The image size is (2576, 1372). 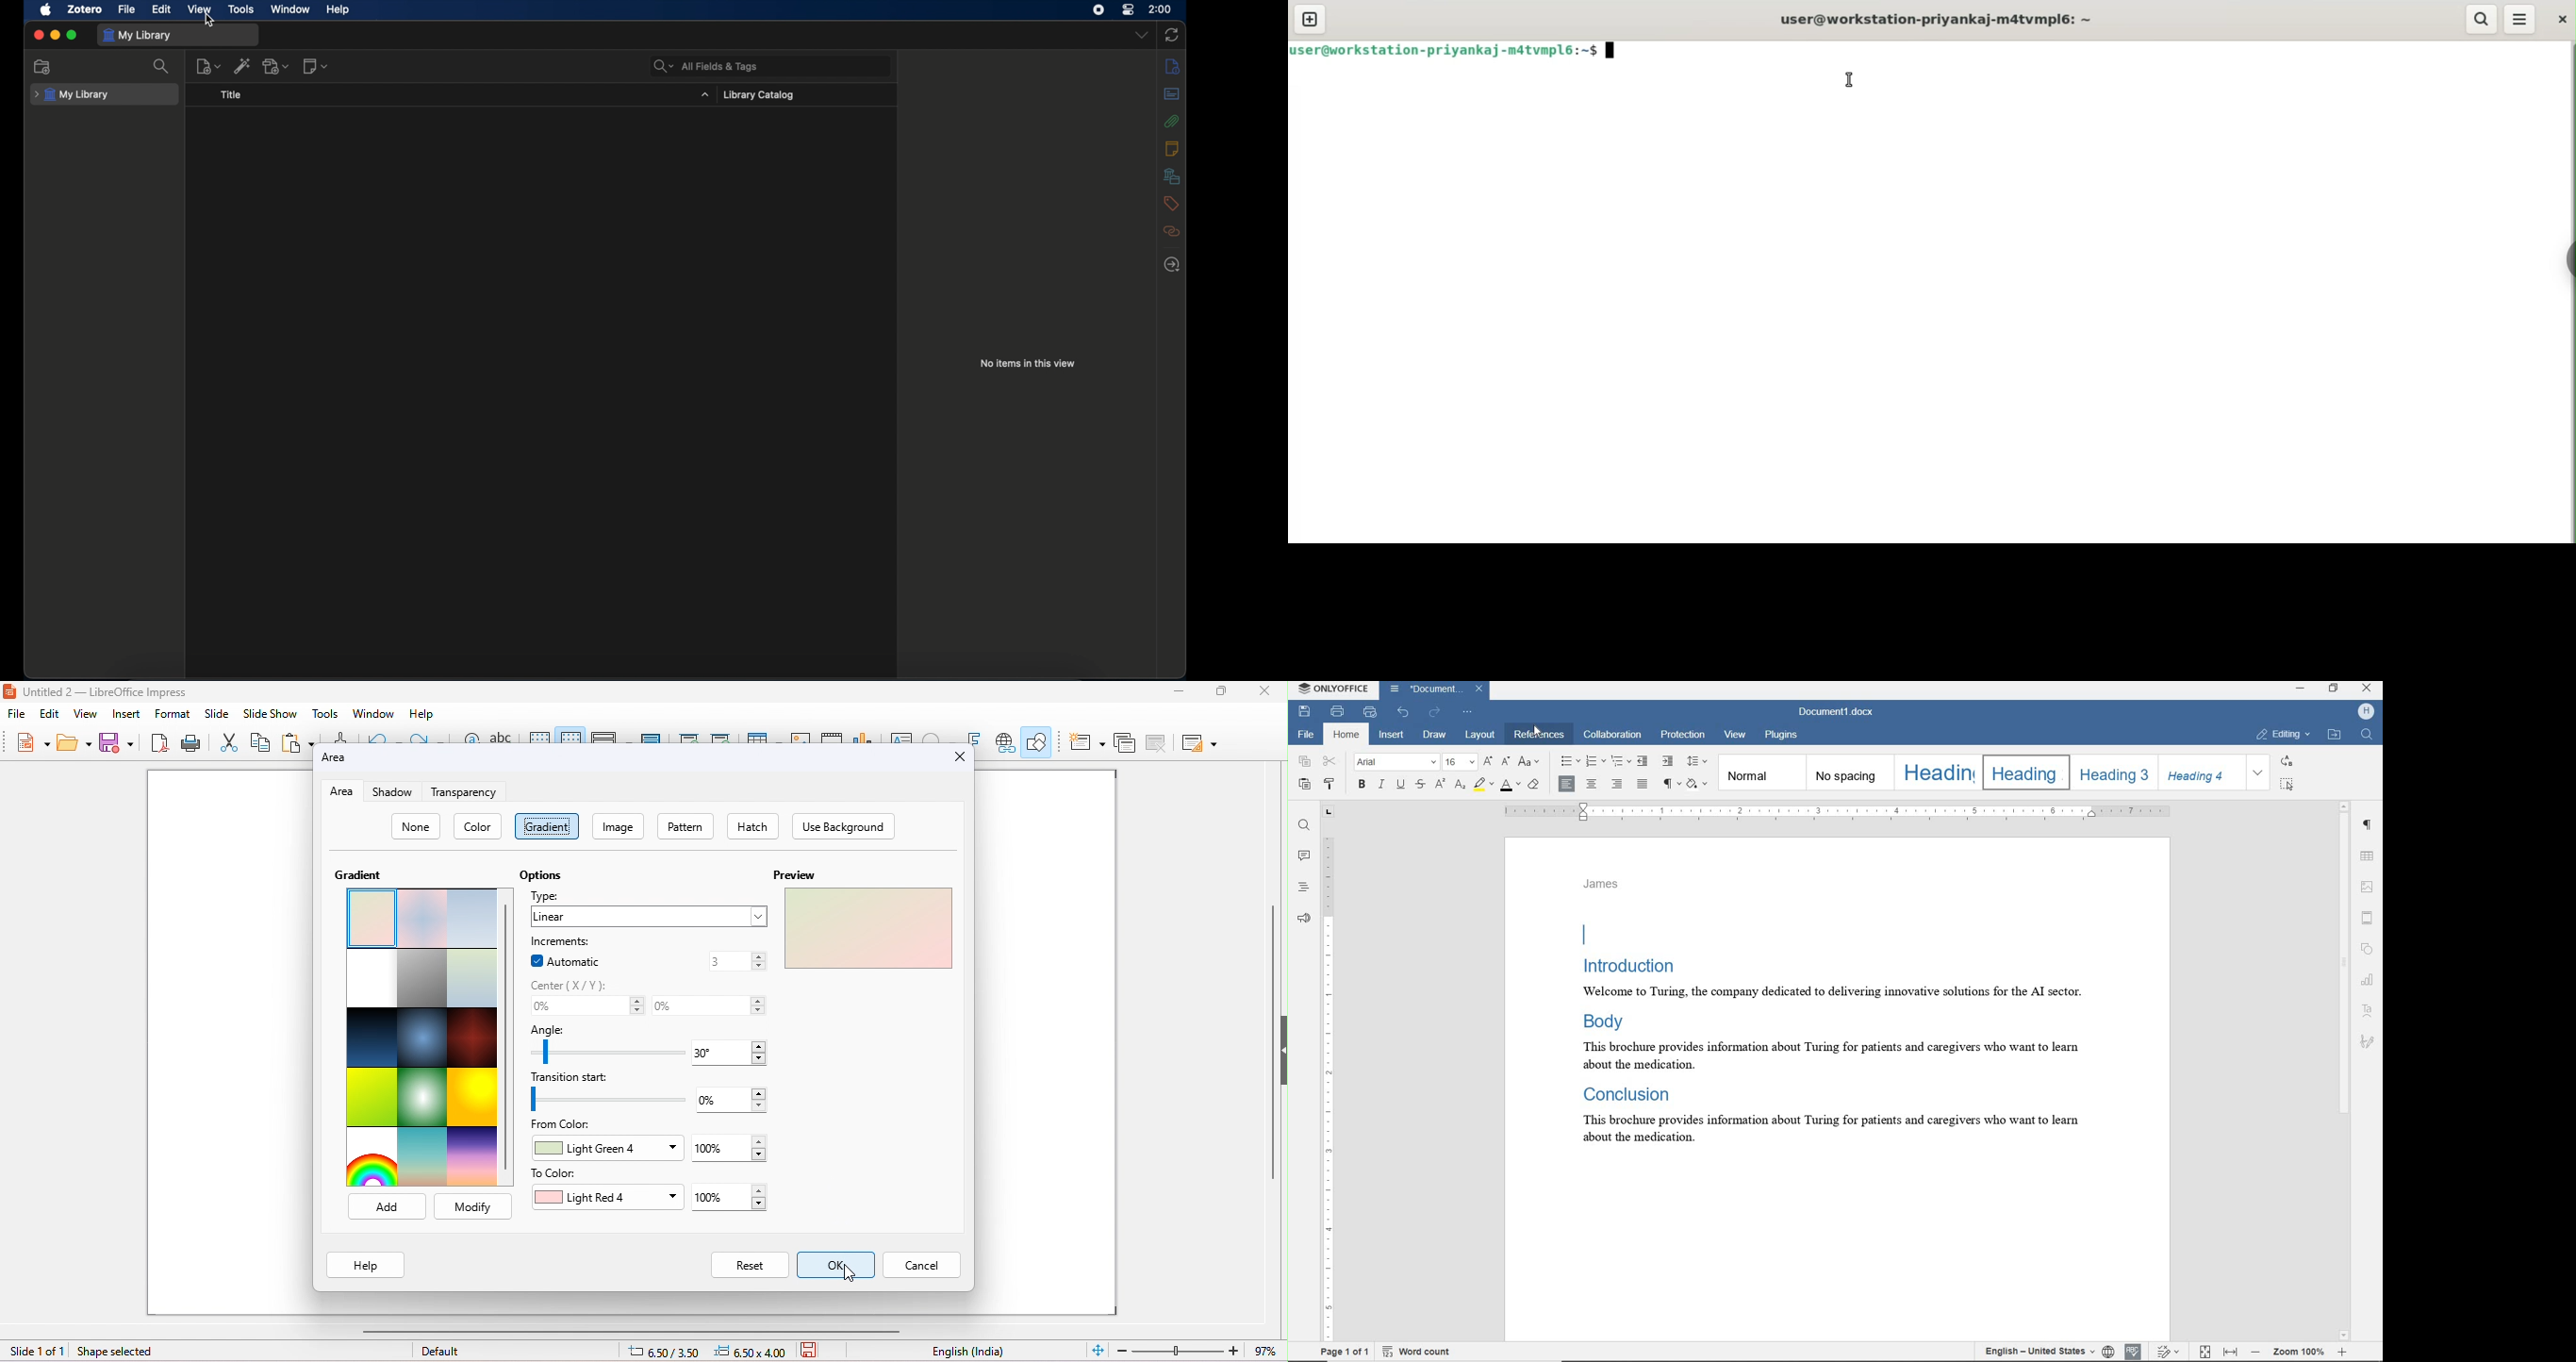 What do you see at coordinates (570, 961) in the screenshot?
I see `automatic` at bounding box center [570, 961].